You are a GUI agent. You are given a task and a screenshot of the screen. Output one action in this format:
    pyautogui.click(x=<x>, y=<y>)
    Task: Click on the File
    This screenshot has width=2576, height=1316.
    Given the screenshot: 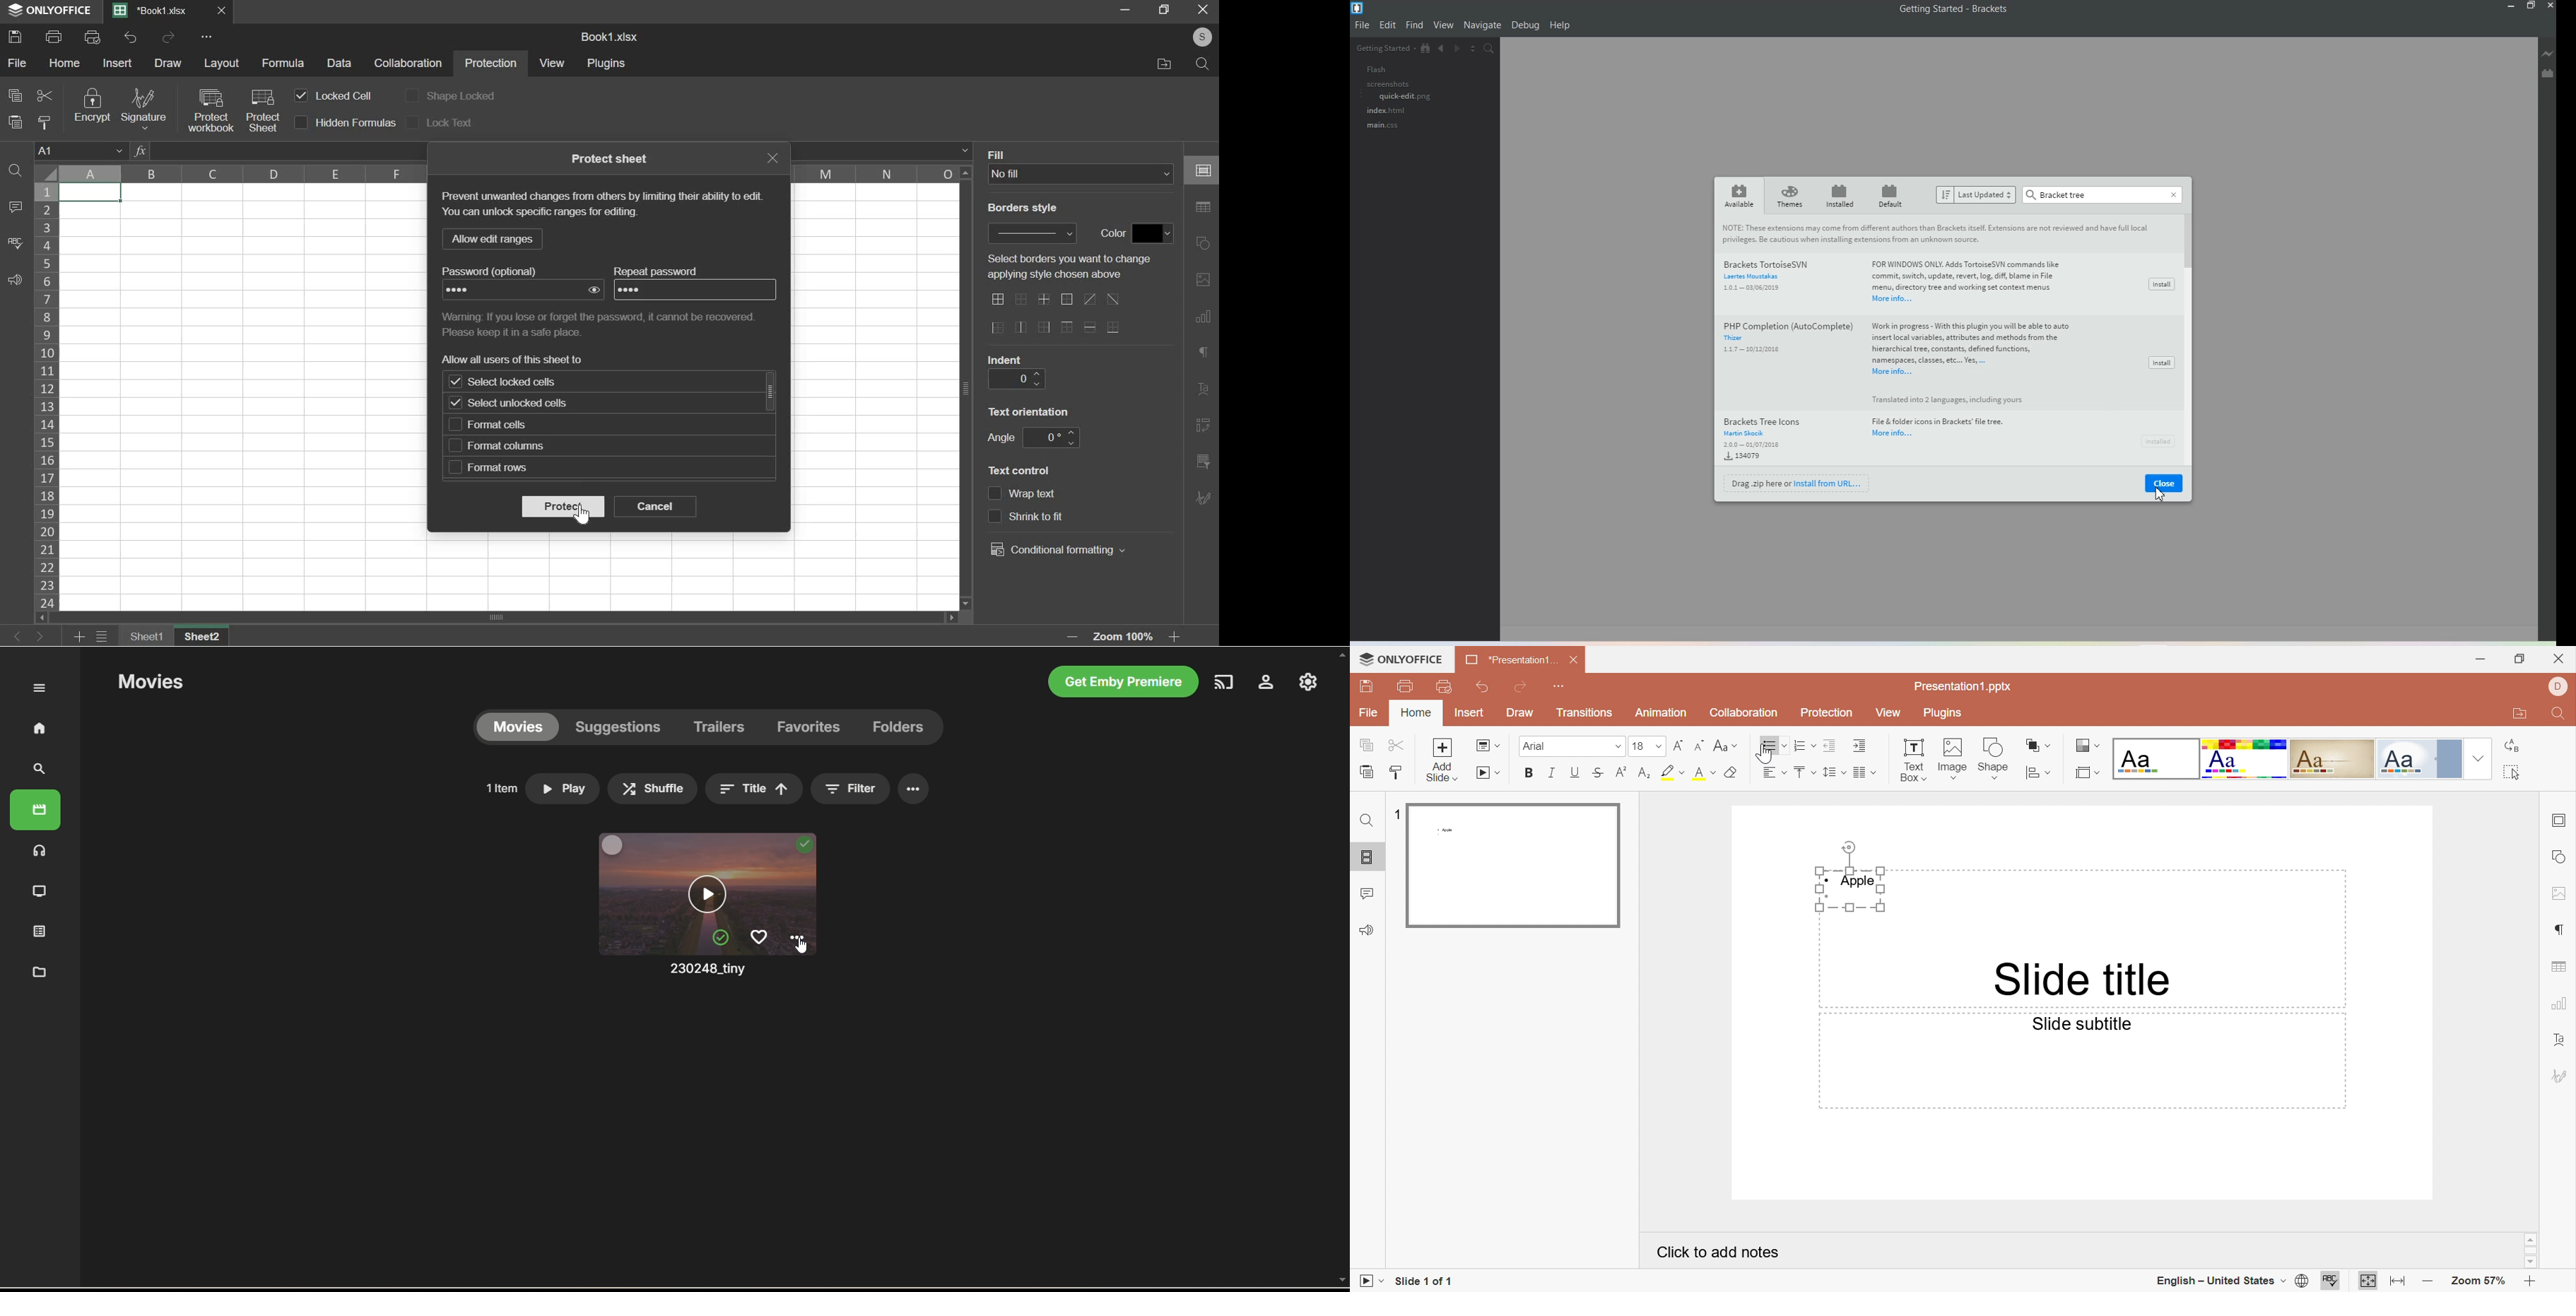 What is the action you would take?
    pyautogui.click(x=1161, y=64)
    